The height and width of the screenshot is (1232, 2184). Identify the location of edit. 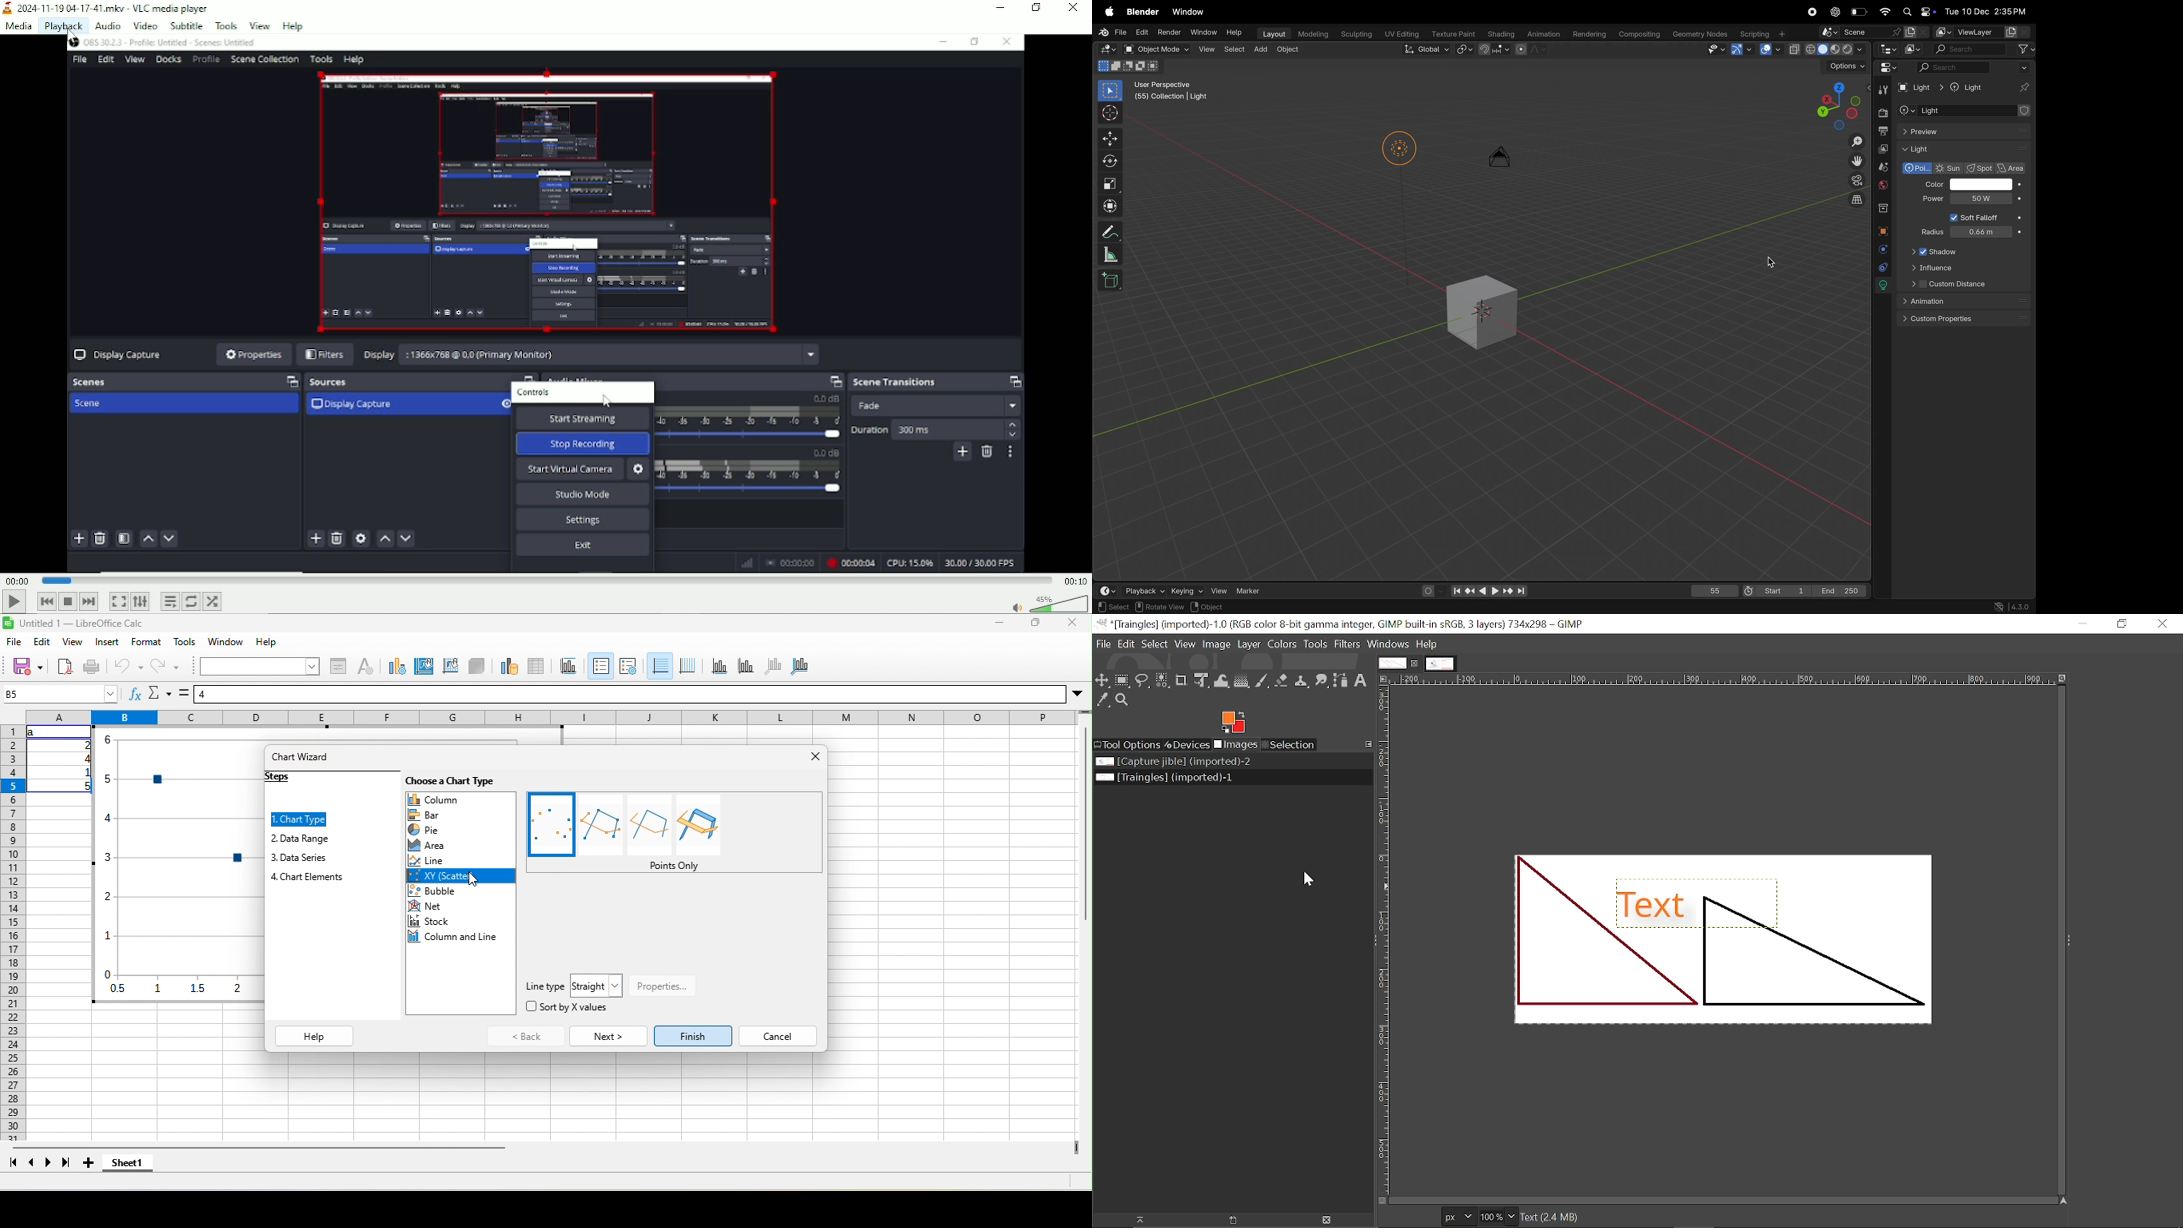
(42, 642).